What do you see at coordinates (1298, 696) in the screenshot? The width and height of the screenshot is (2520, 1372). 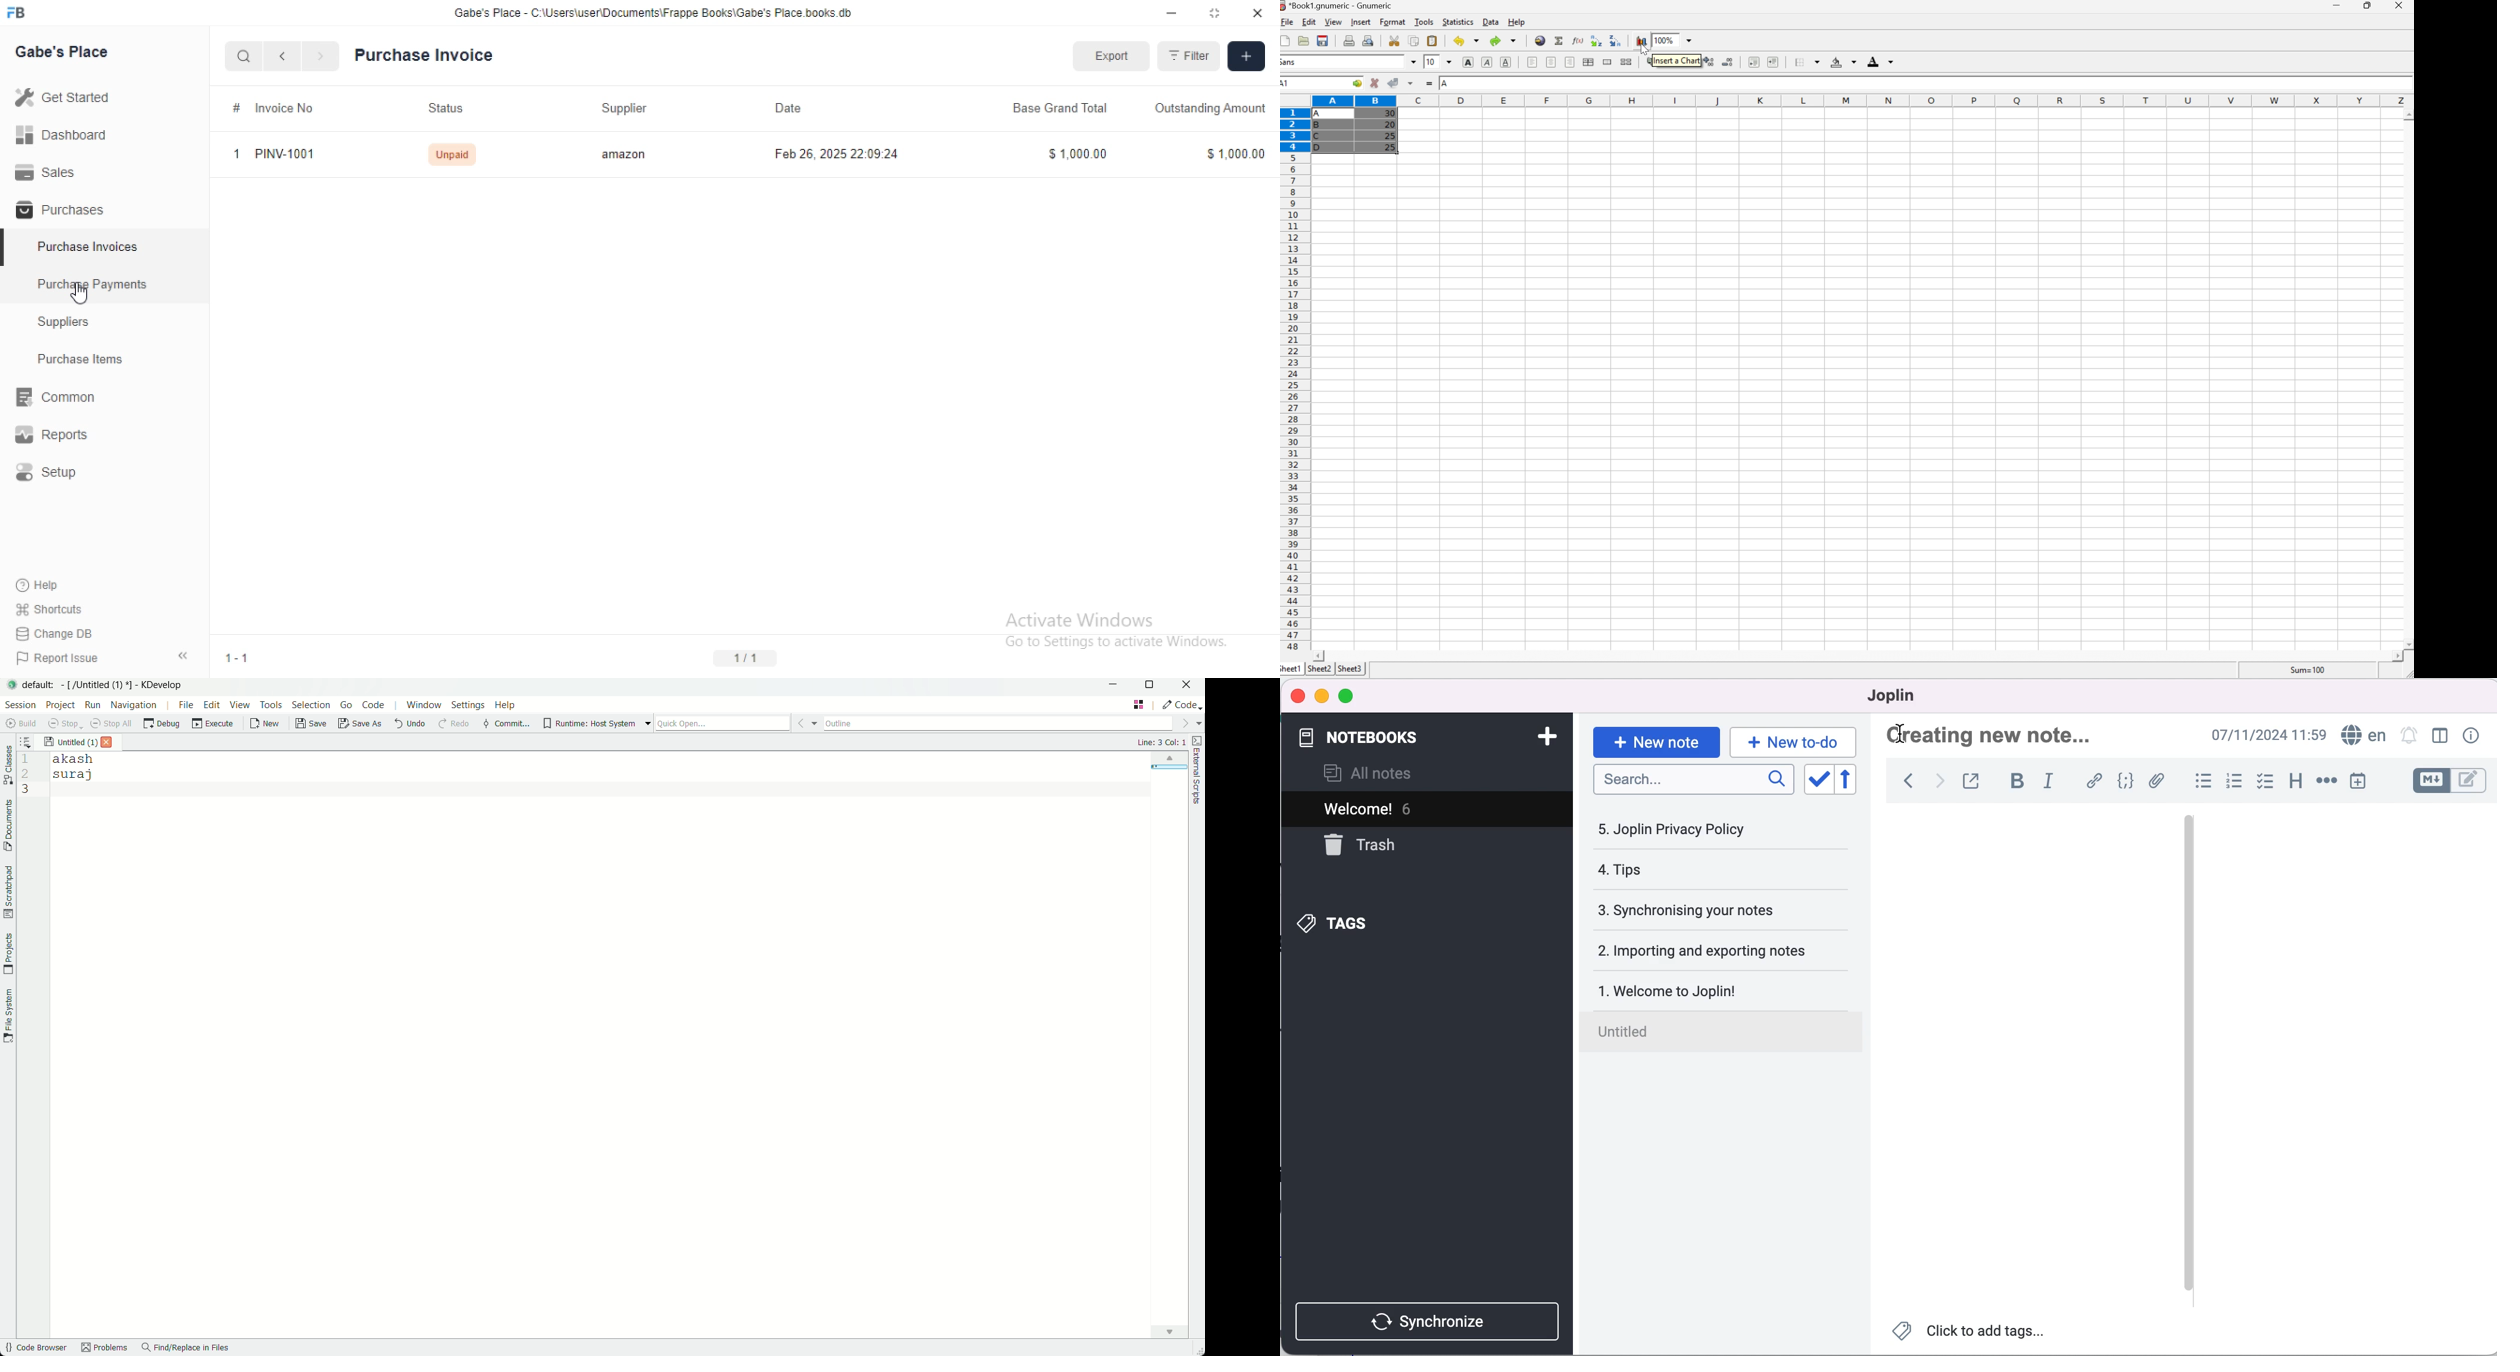 I see `close` at bounding box center [1298, 696].